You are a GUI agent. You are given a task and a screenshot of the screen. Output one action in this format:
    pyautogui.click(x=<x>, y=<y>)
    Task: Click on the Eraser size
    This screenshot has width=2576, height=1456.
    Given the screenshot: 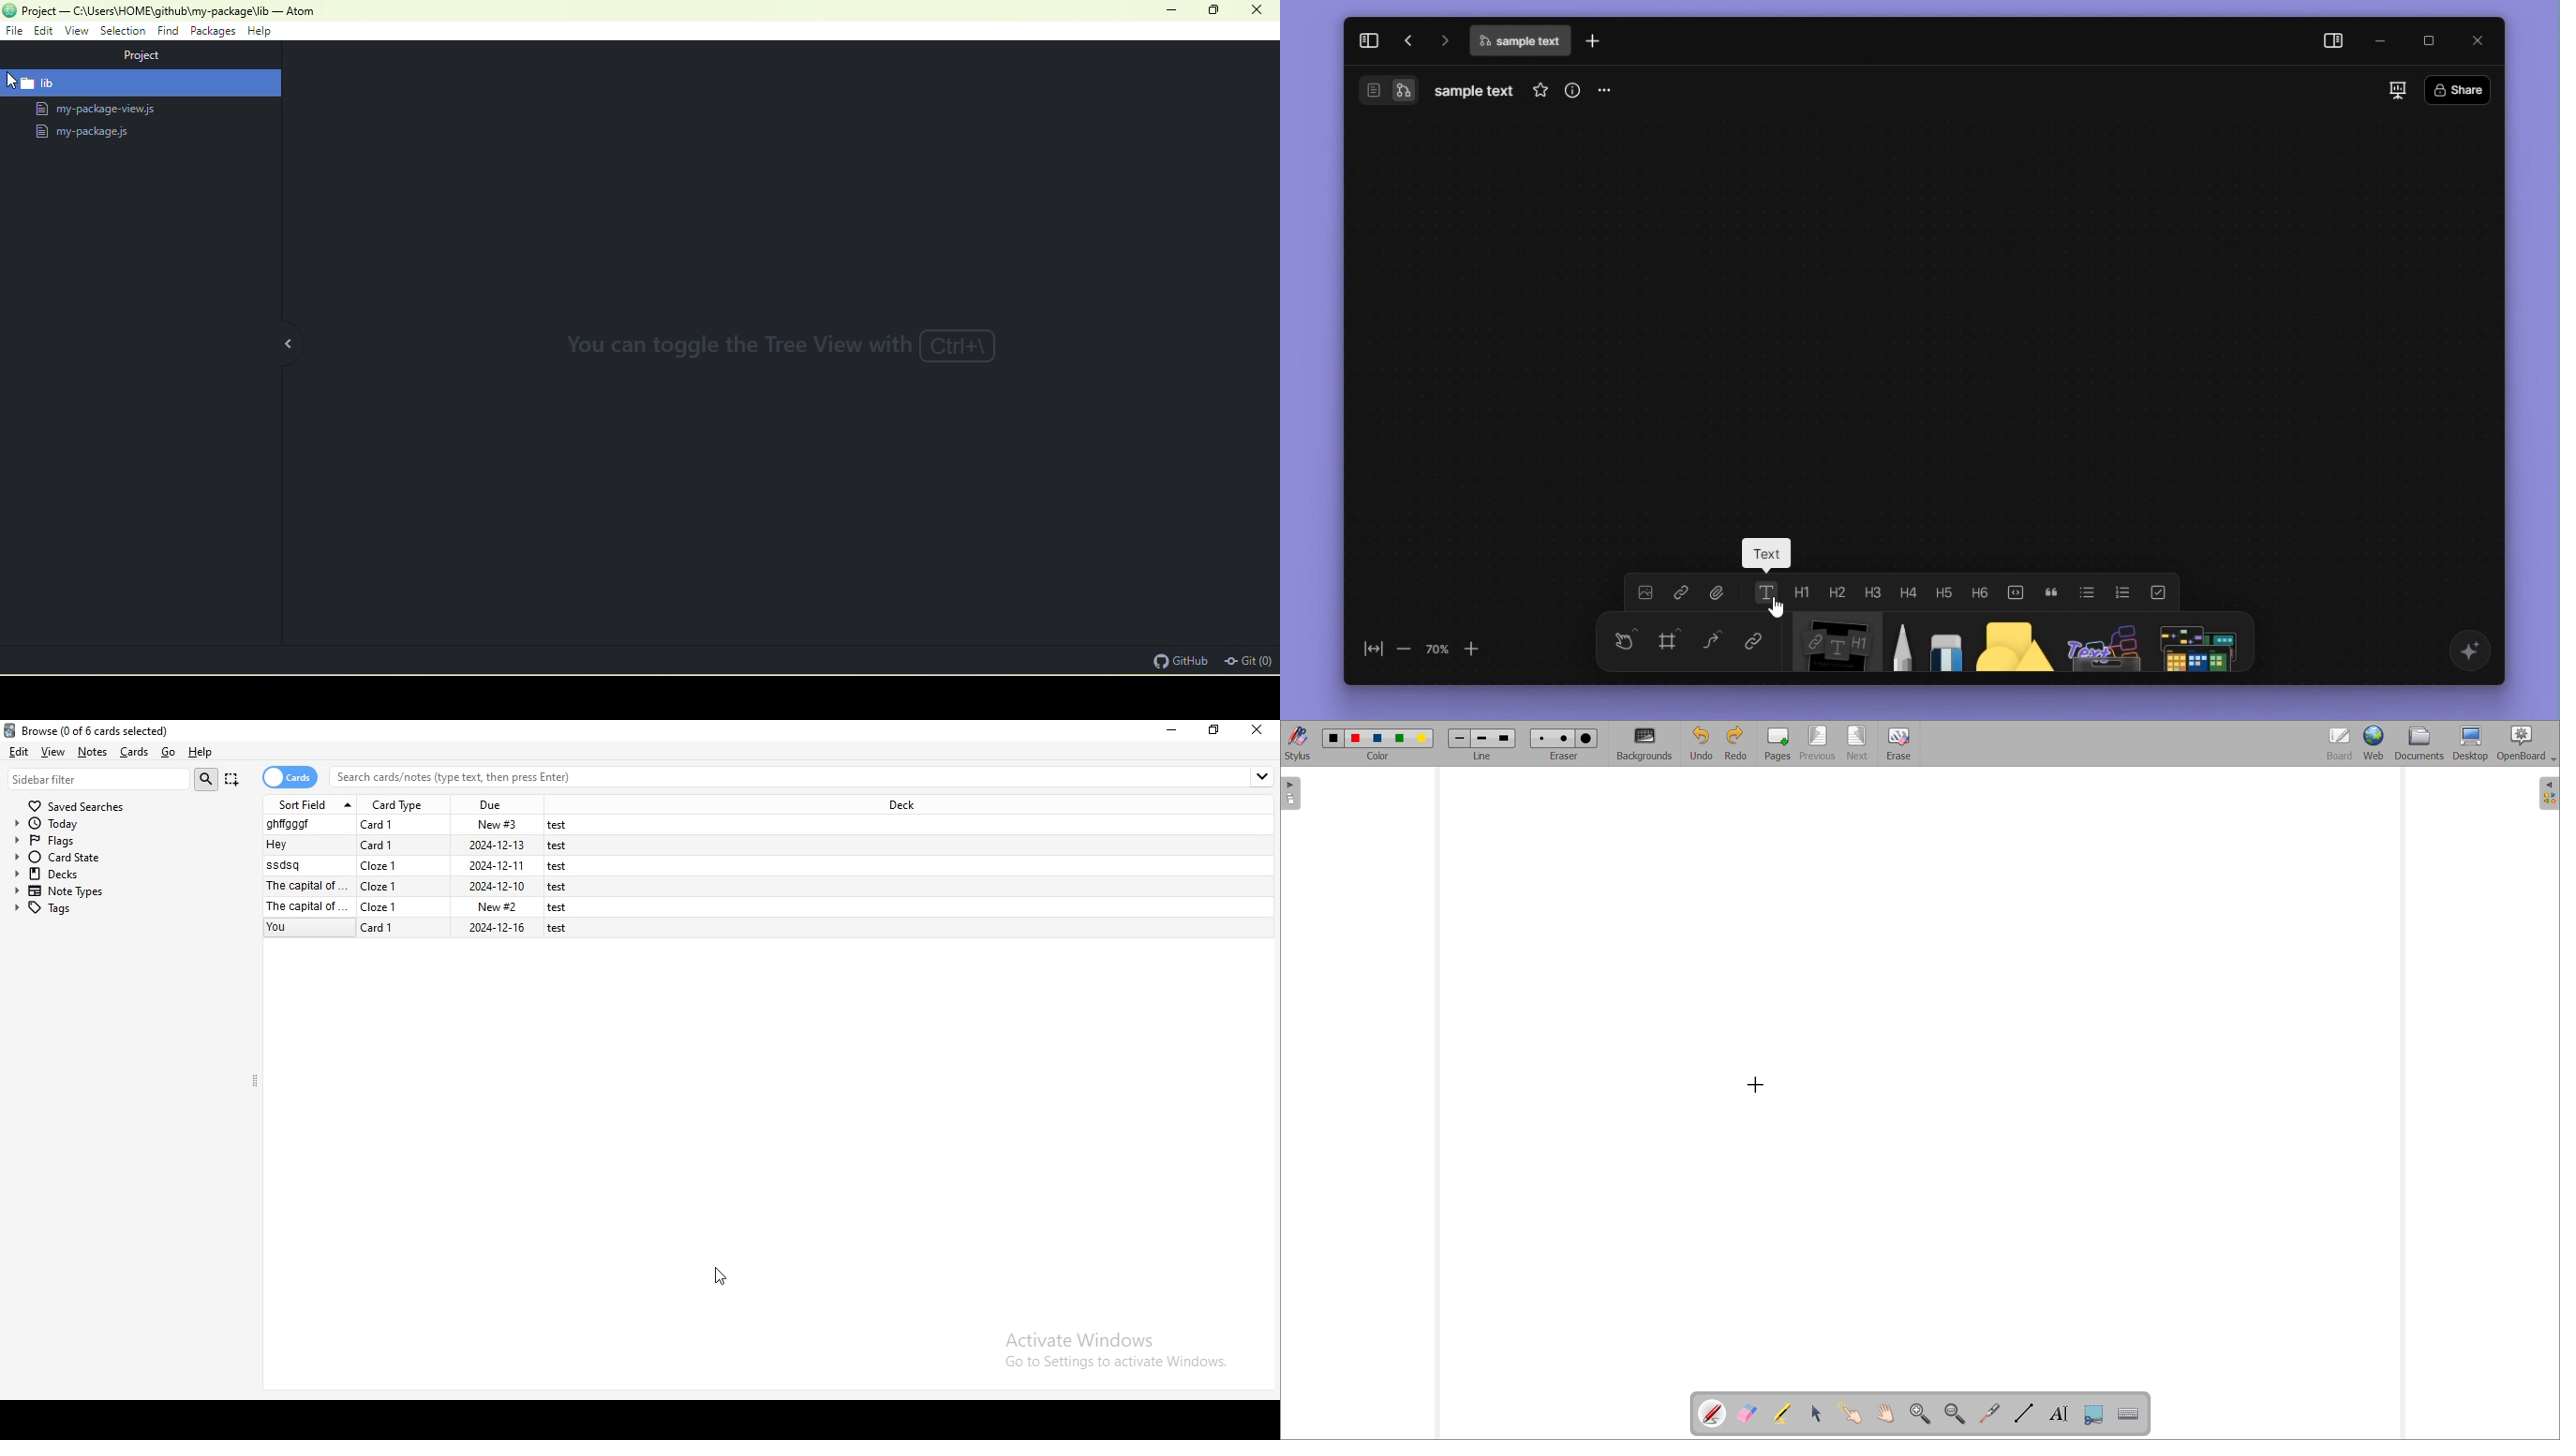 What is the action you would take?
    pyautogui.click(x=1586, y=739)
    